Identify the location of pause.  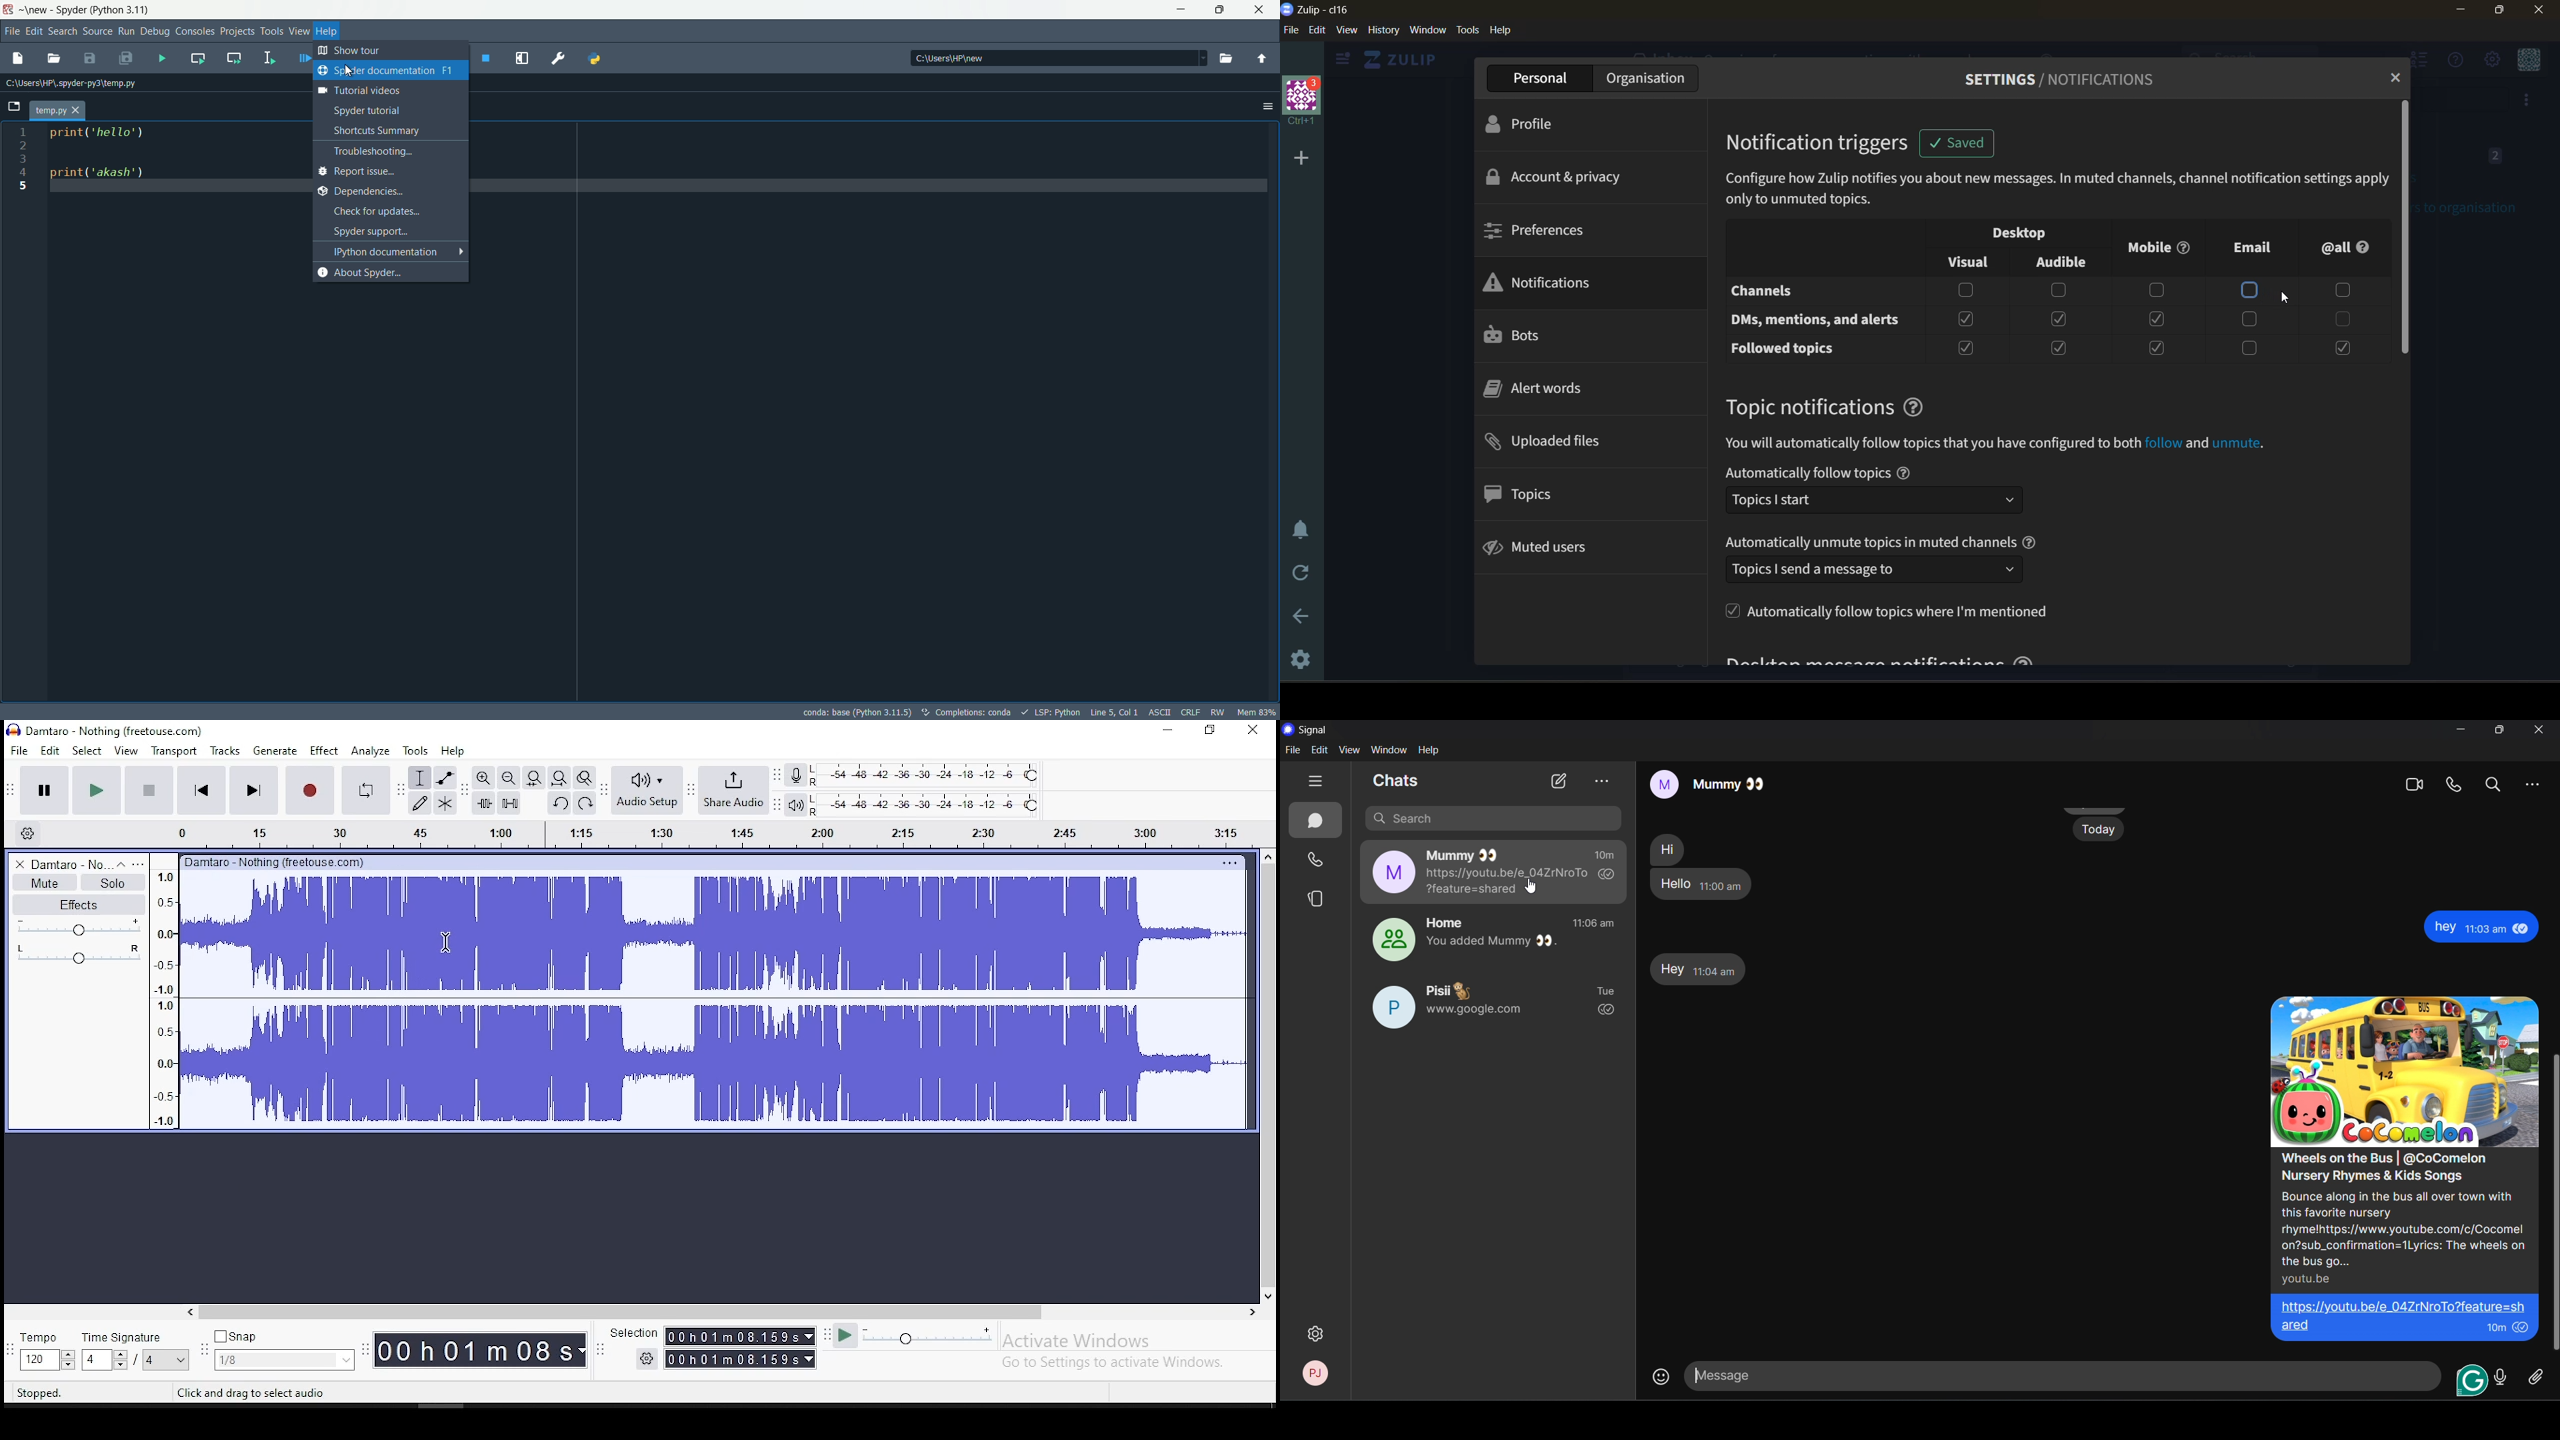
(46, 789).